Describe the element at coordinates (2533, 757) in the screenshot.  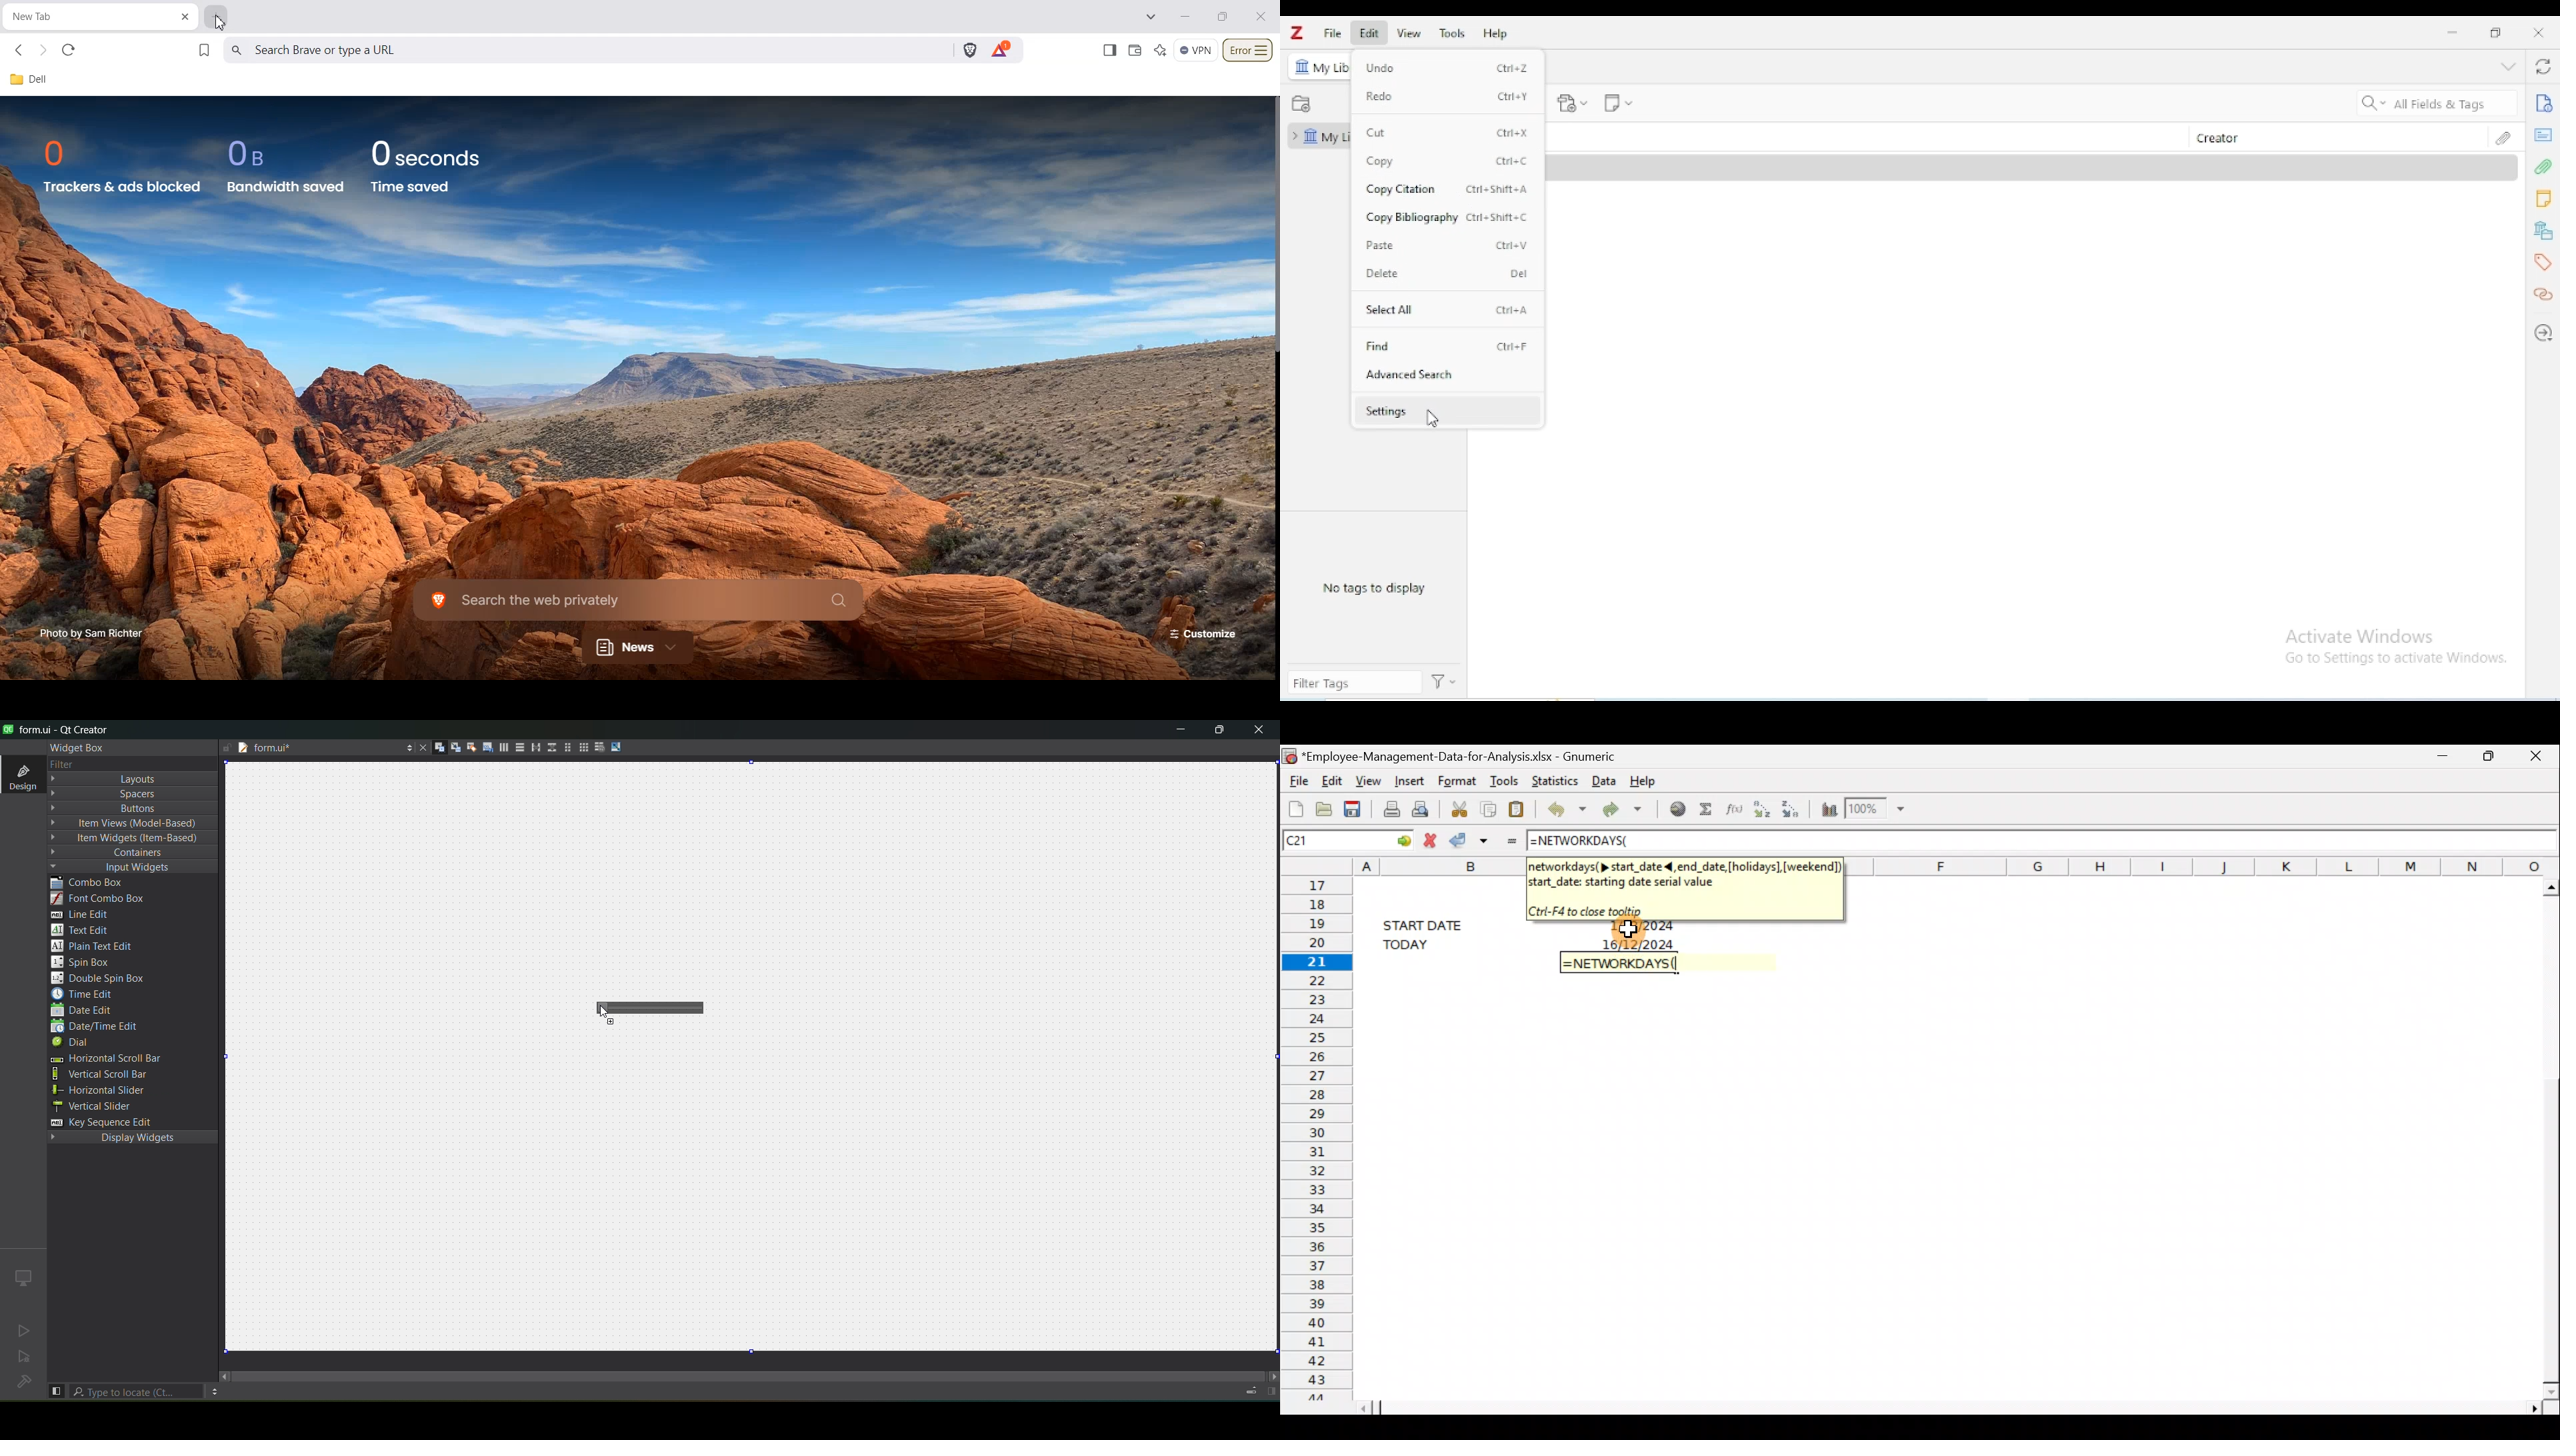
I see `Close` at that location.